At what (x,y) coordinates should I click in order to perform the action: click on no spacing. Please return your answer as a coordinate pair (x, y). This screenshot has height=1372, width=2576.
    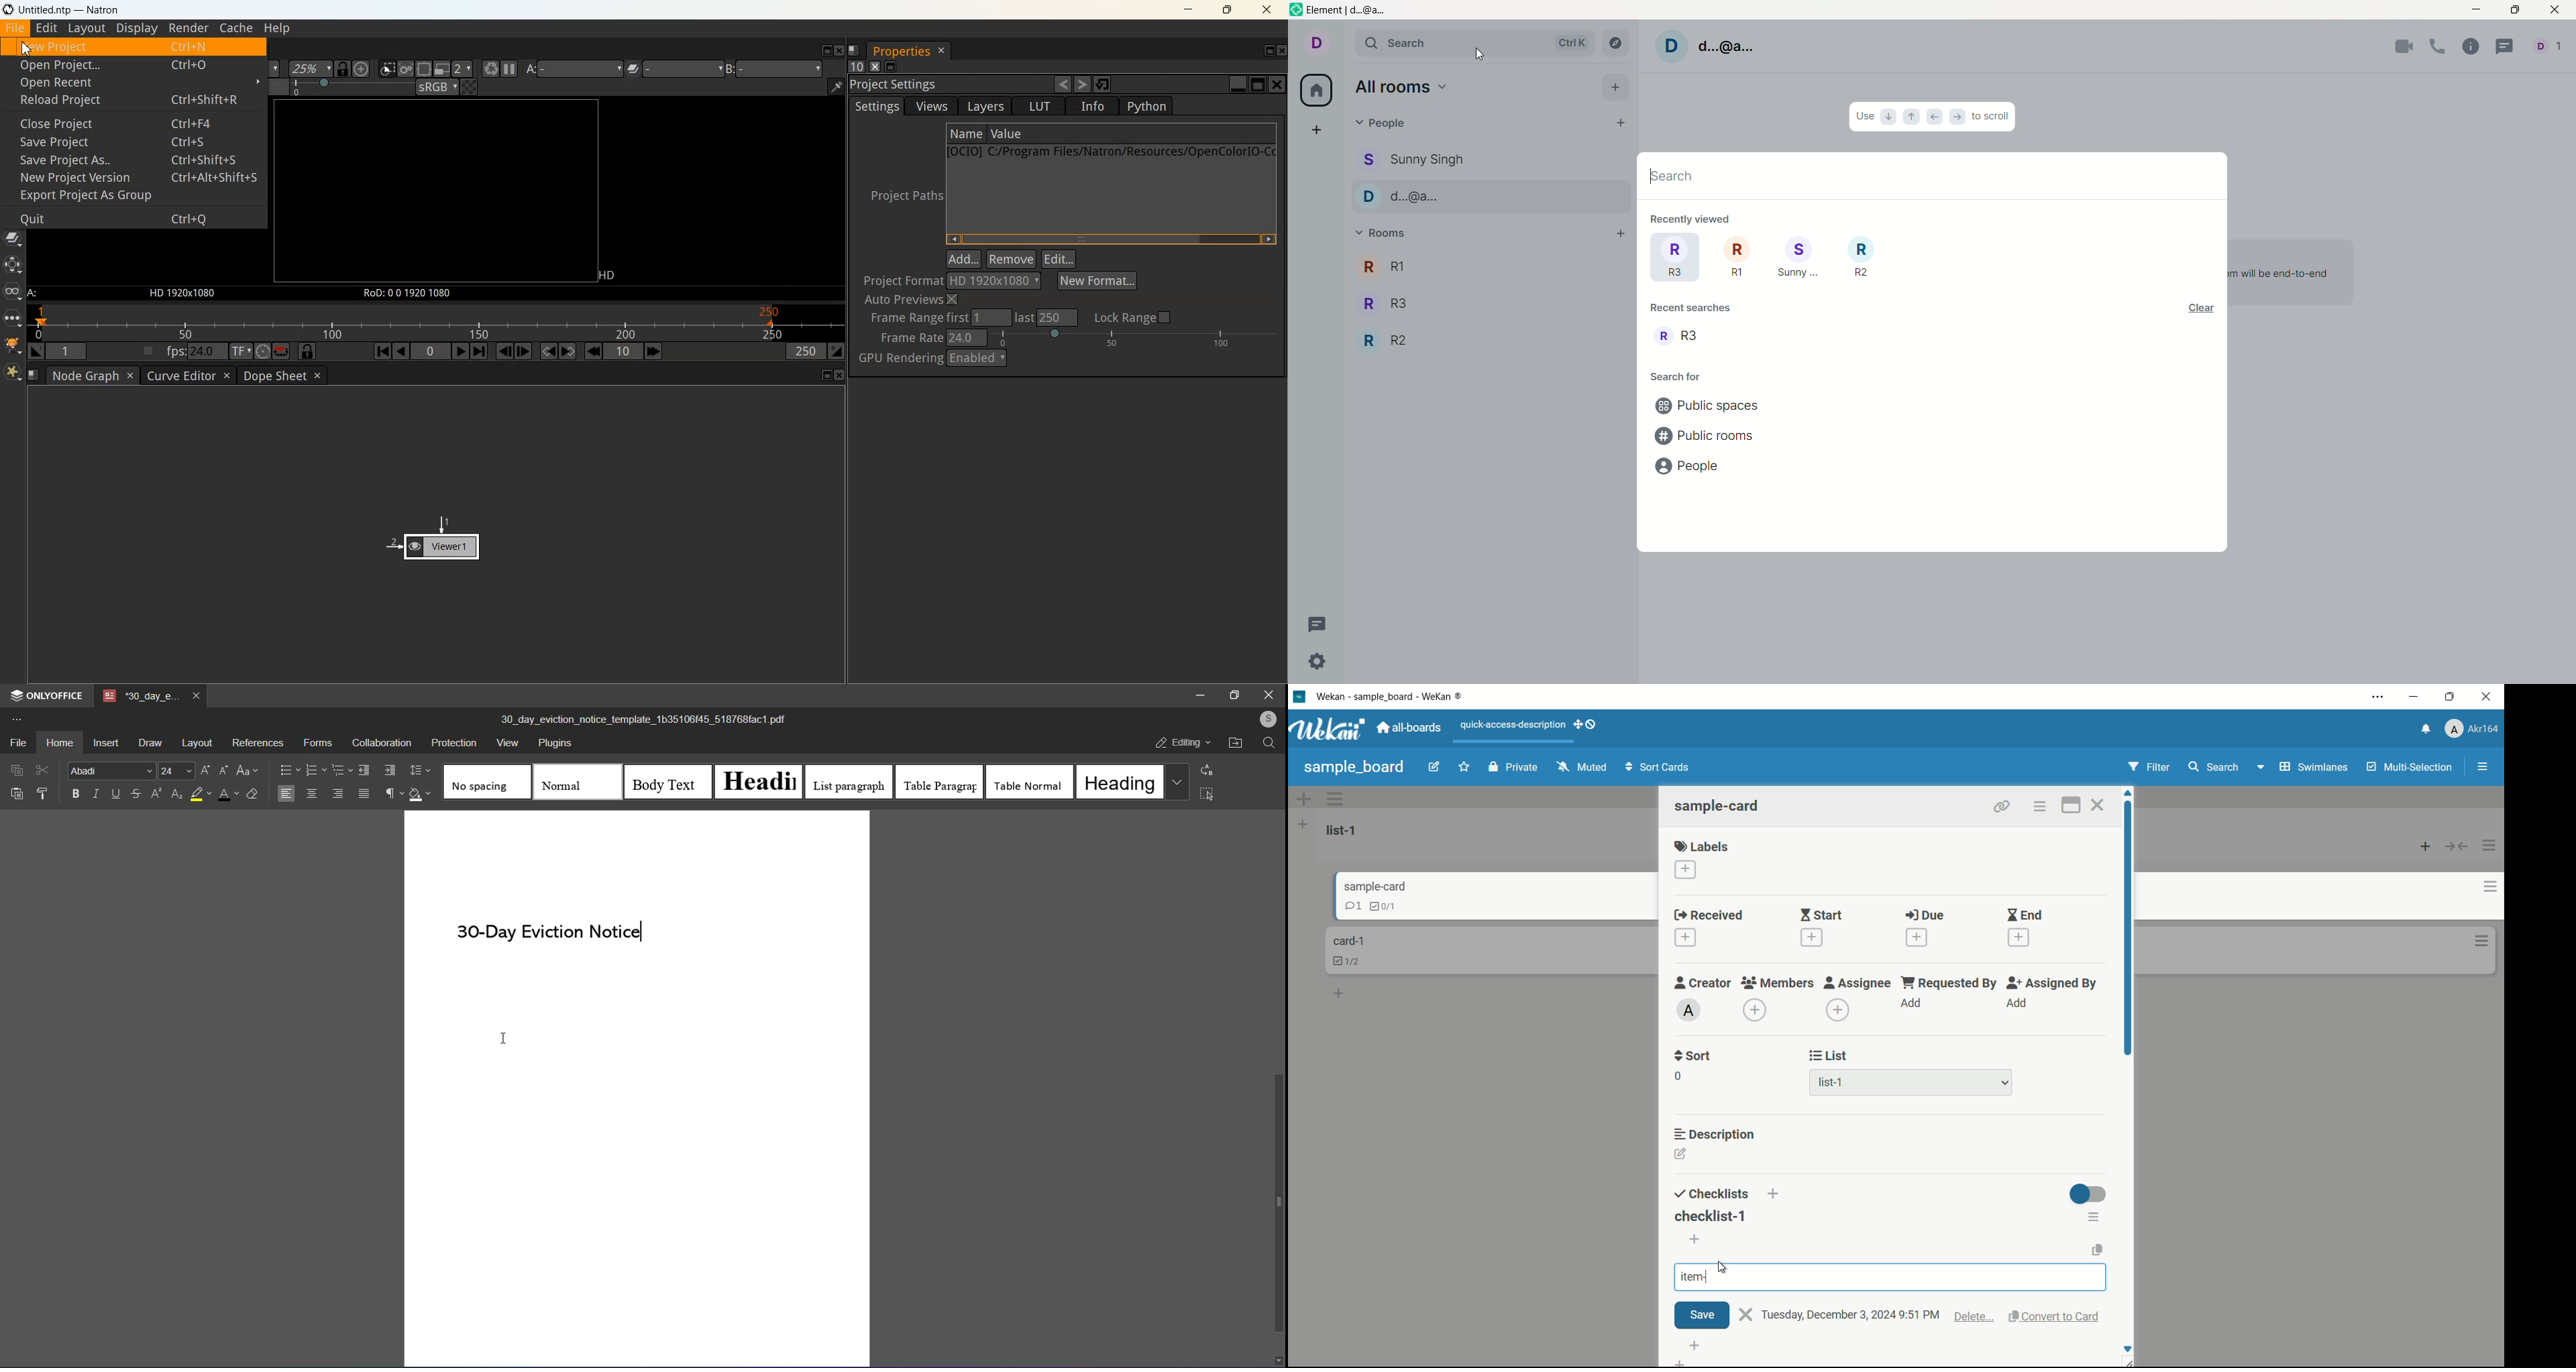
    Looking at the image, I should click on (486, 784).